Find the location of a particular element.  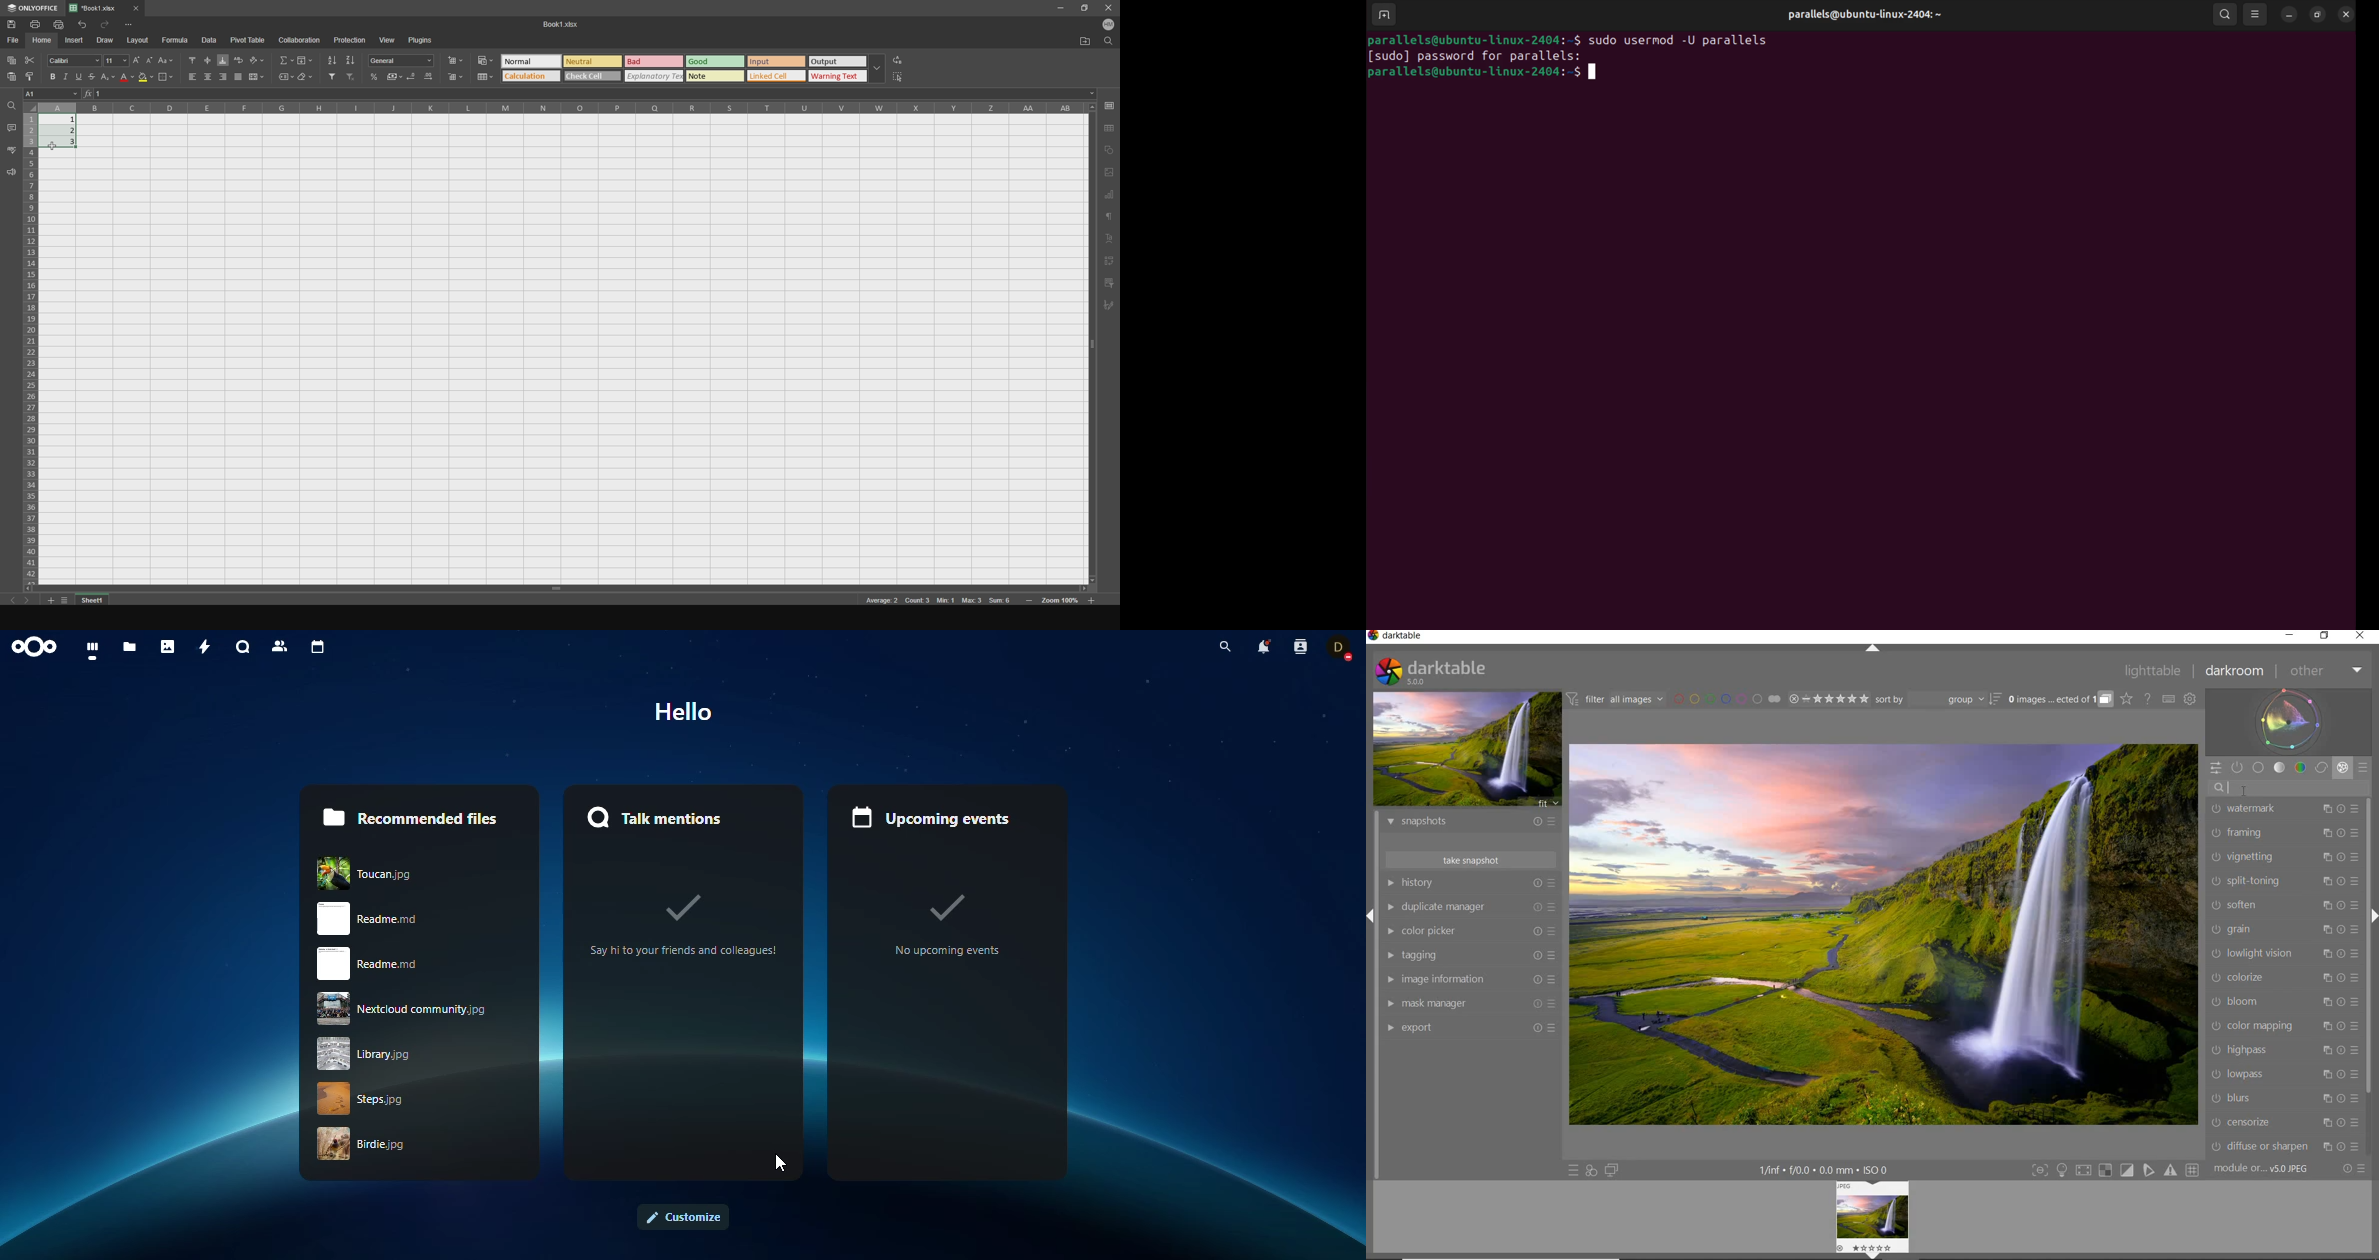

take snapshot is located at coordinates (1470, 859).